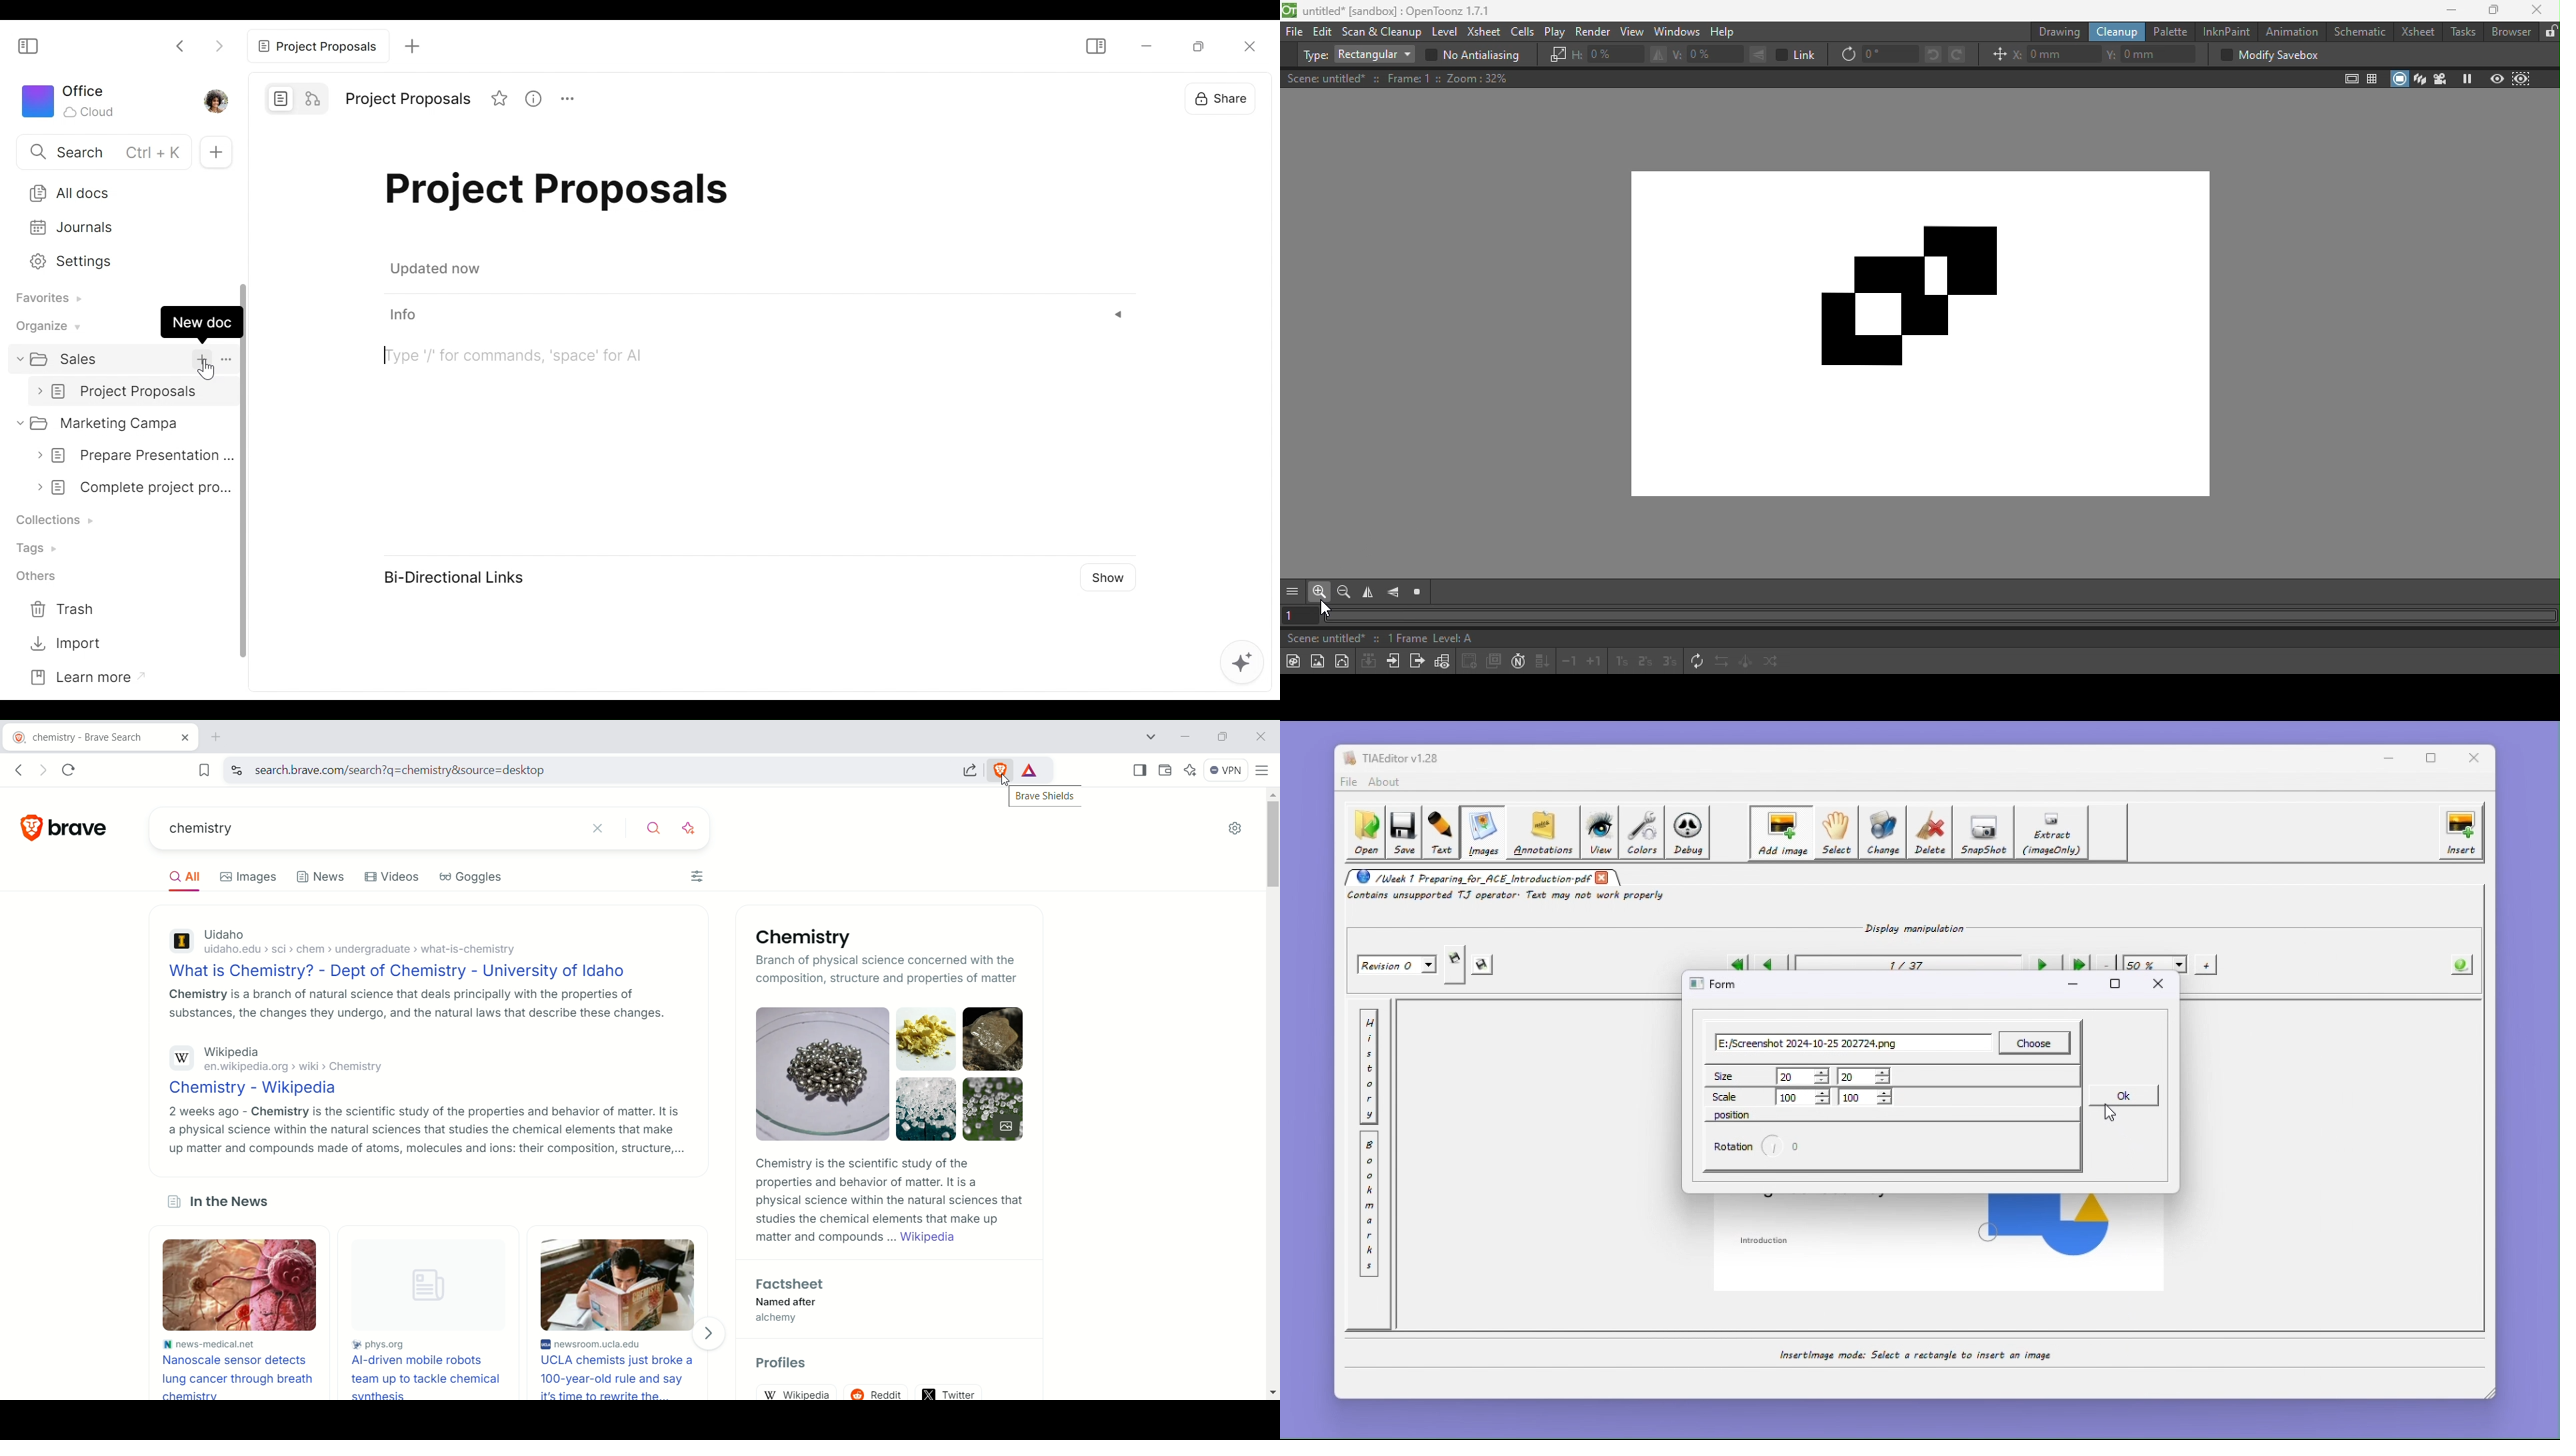 The image size is (2576, 1456). I want to click on Profiles, so click(783, 1363).